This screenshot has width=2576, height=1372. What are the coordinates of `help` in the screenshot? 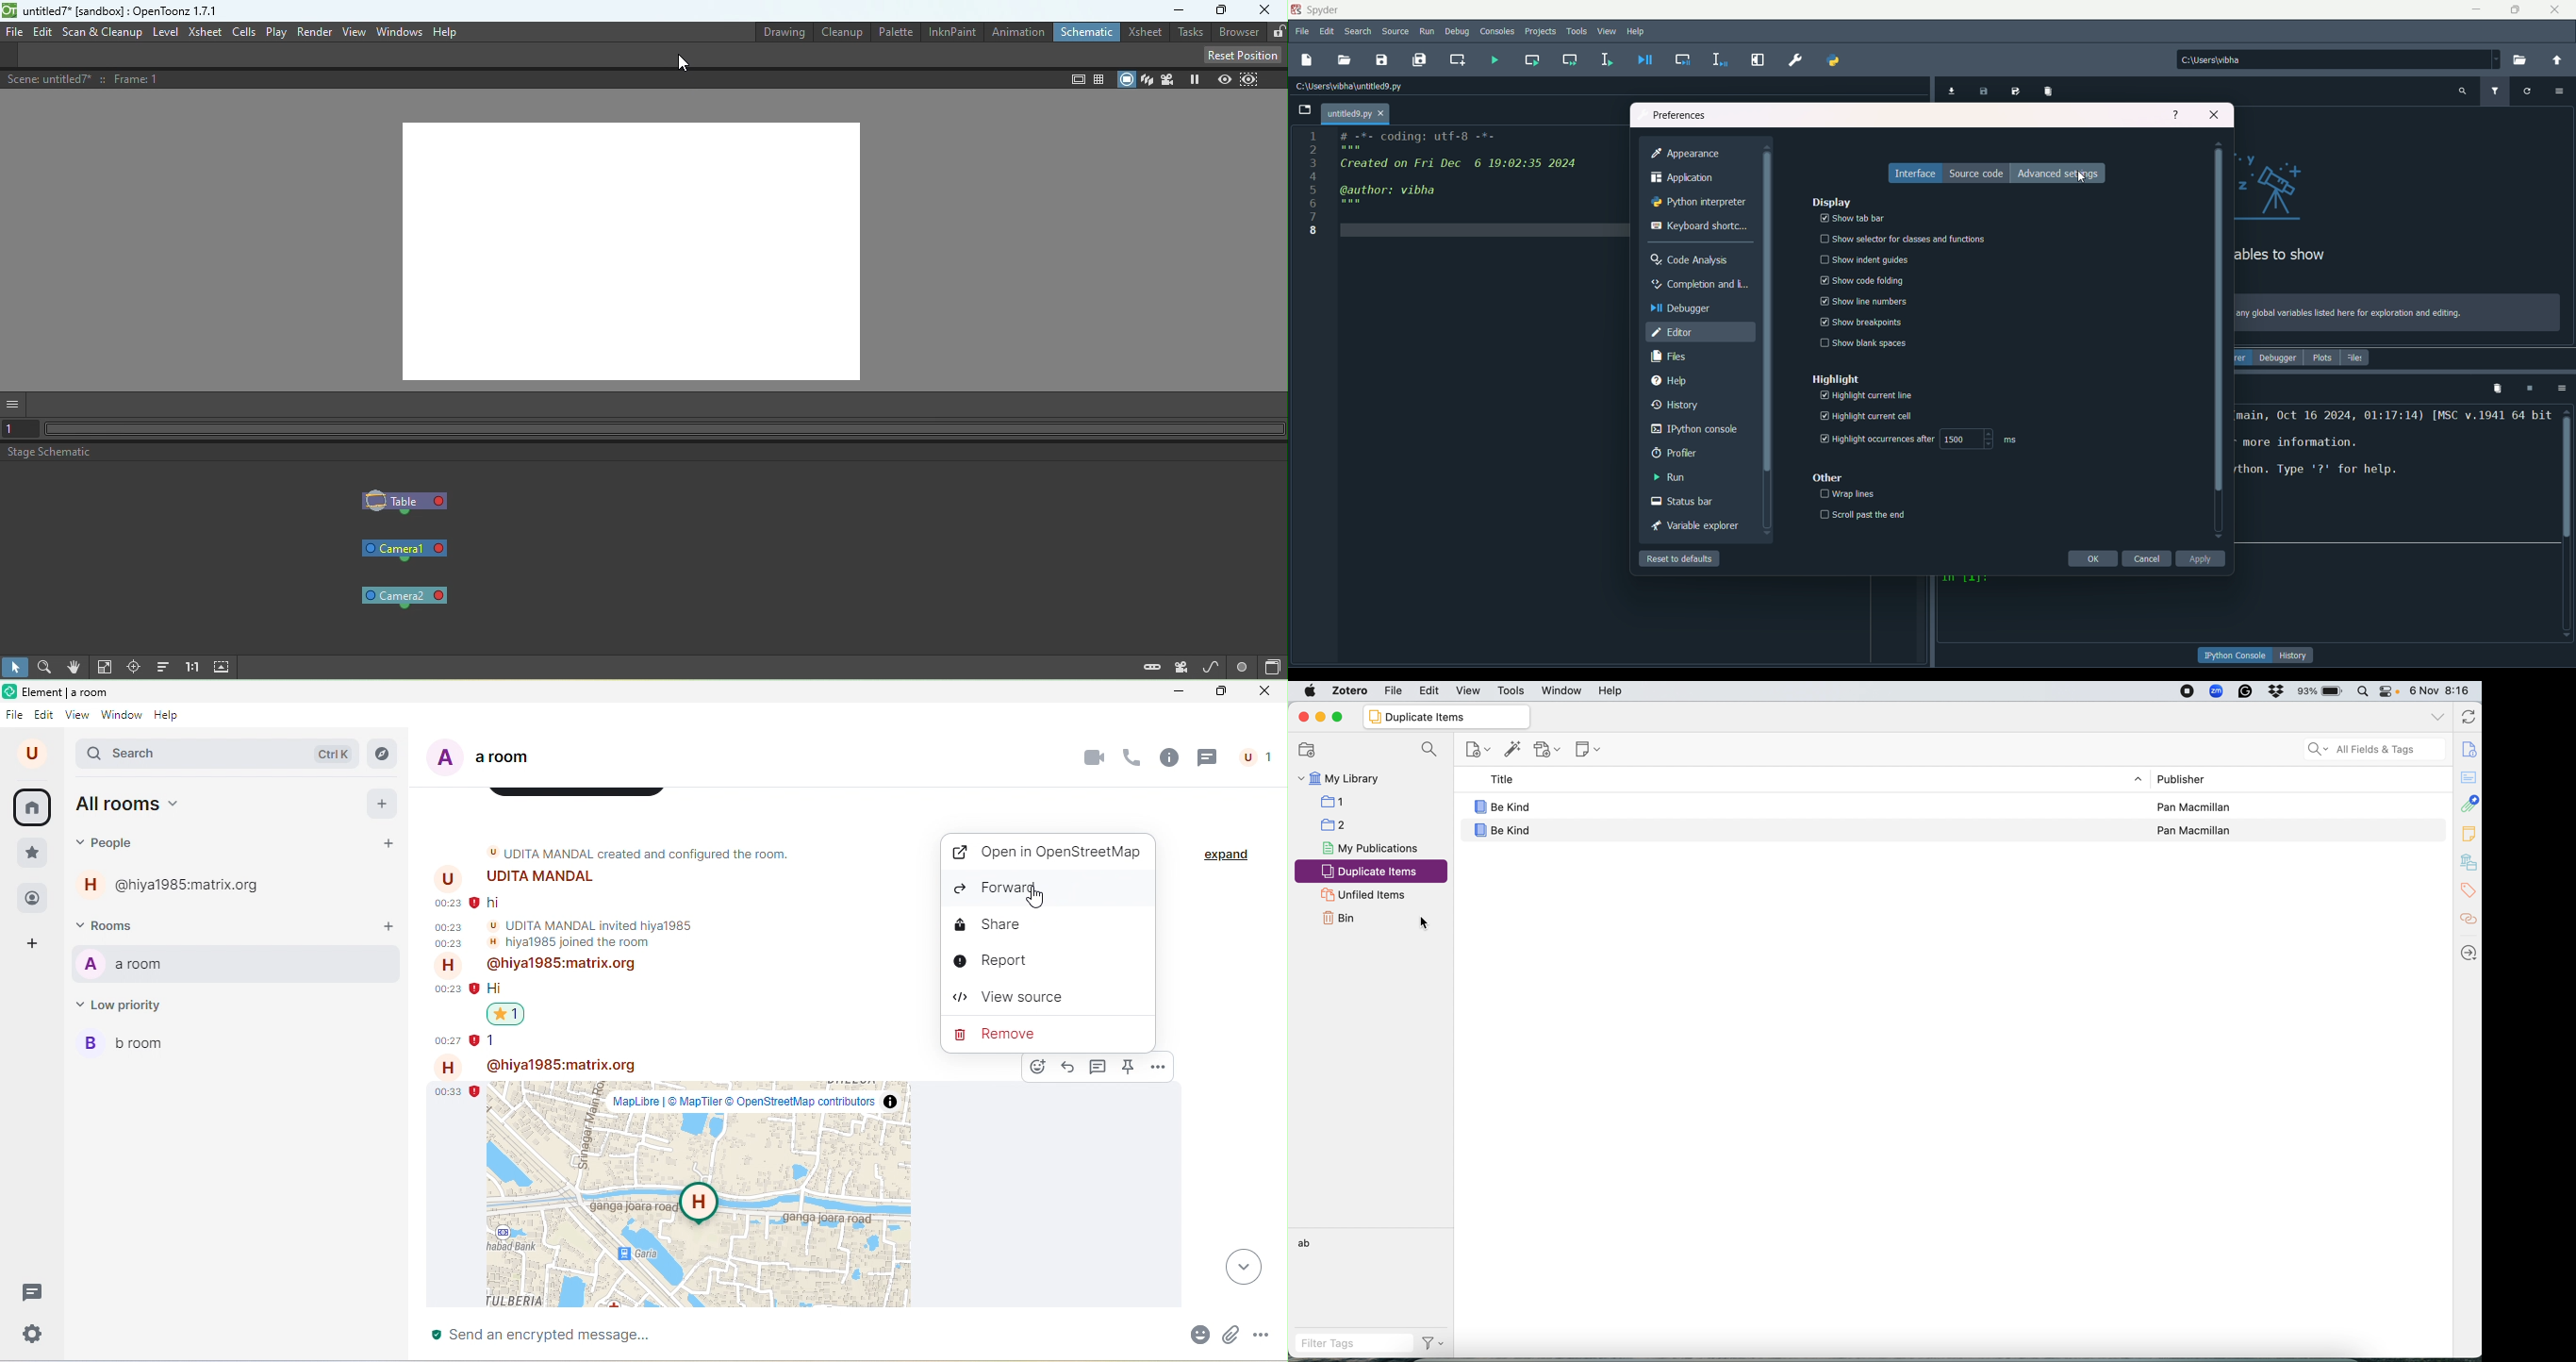 It's located at (1669, 383).